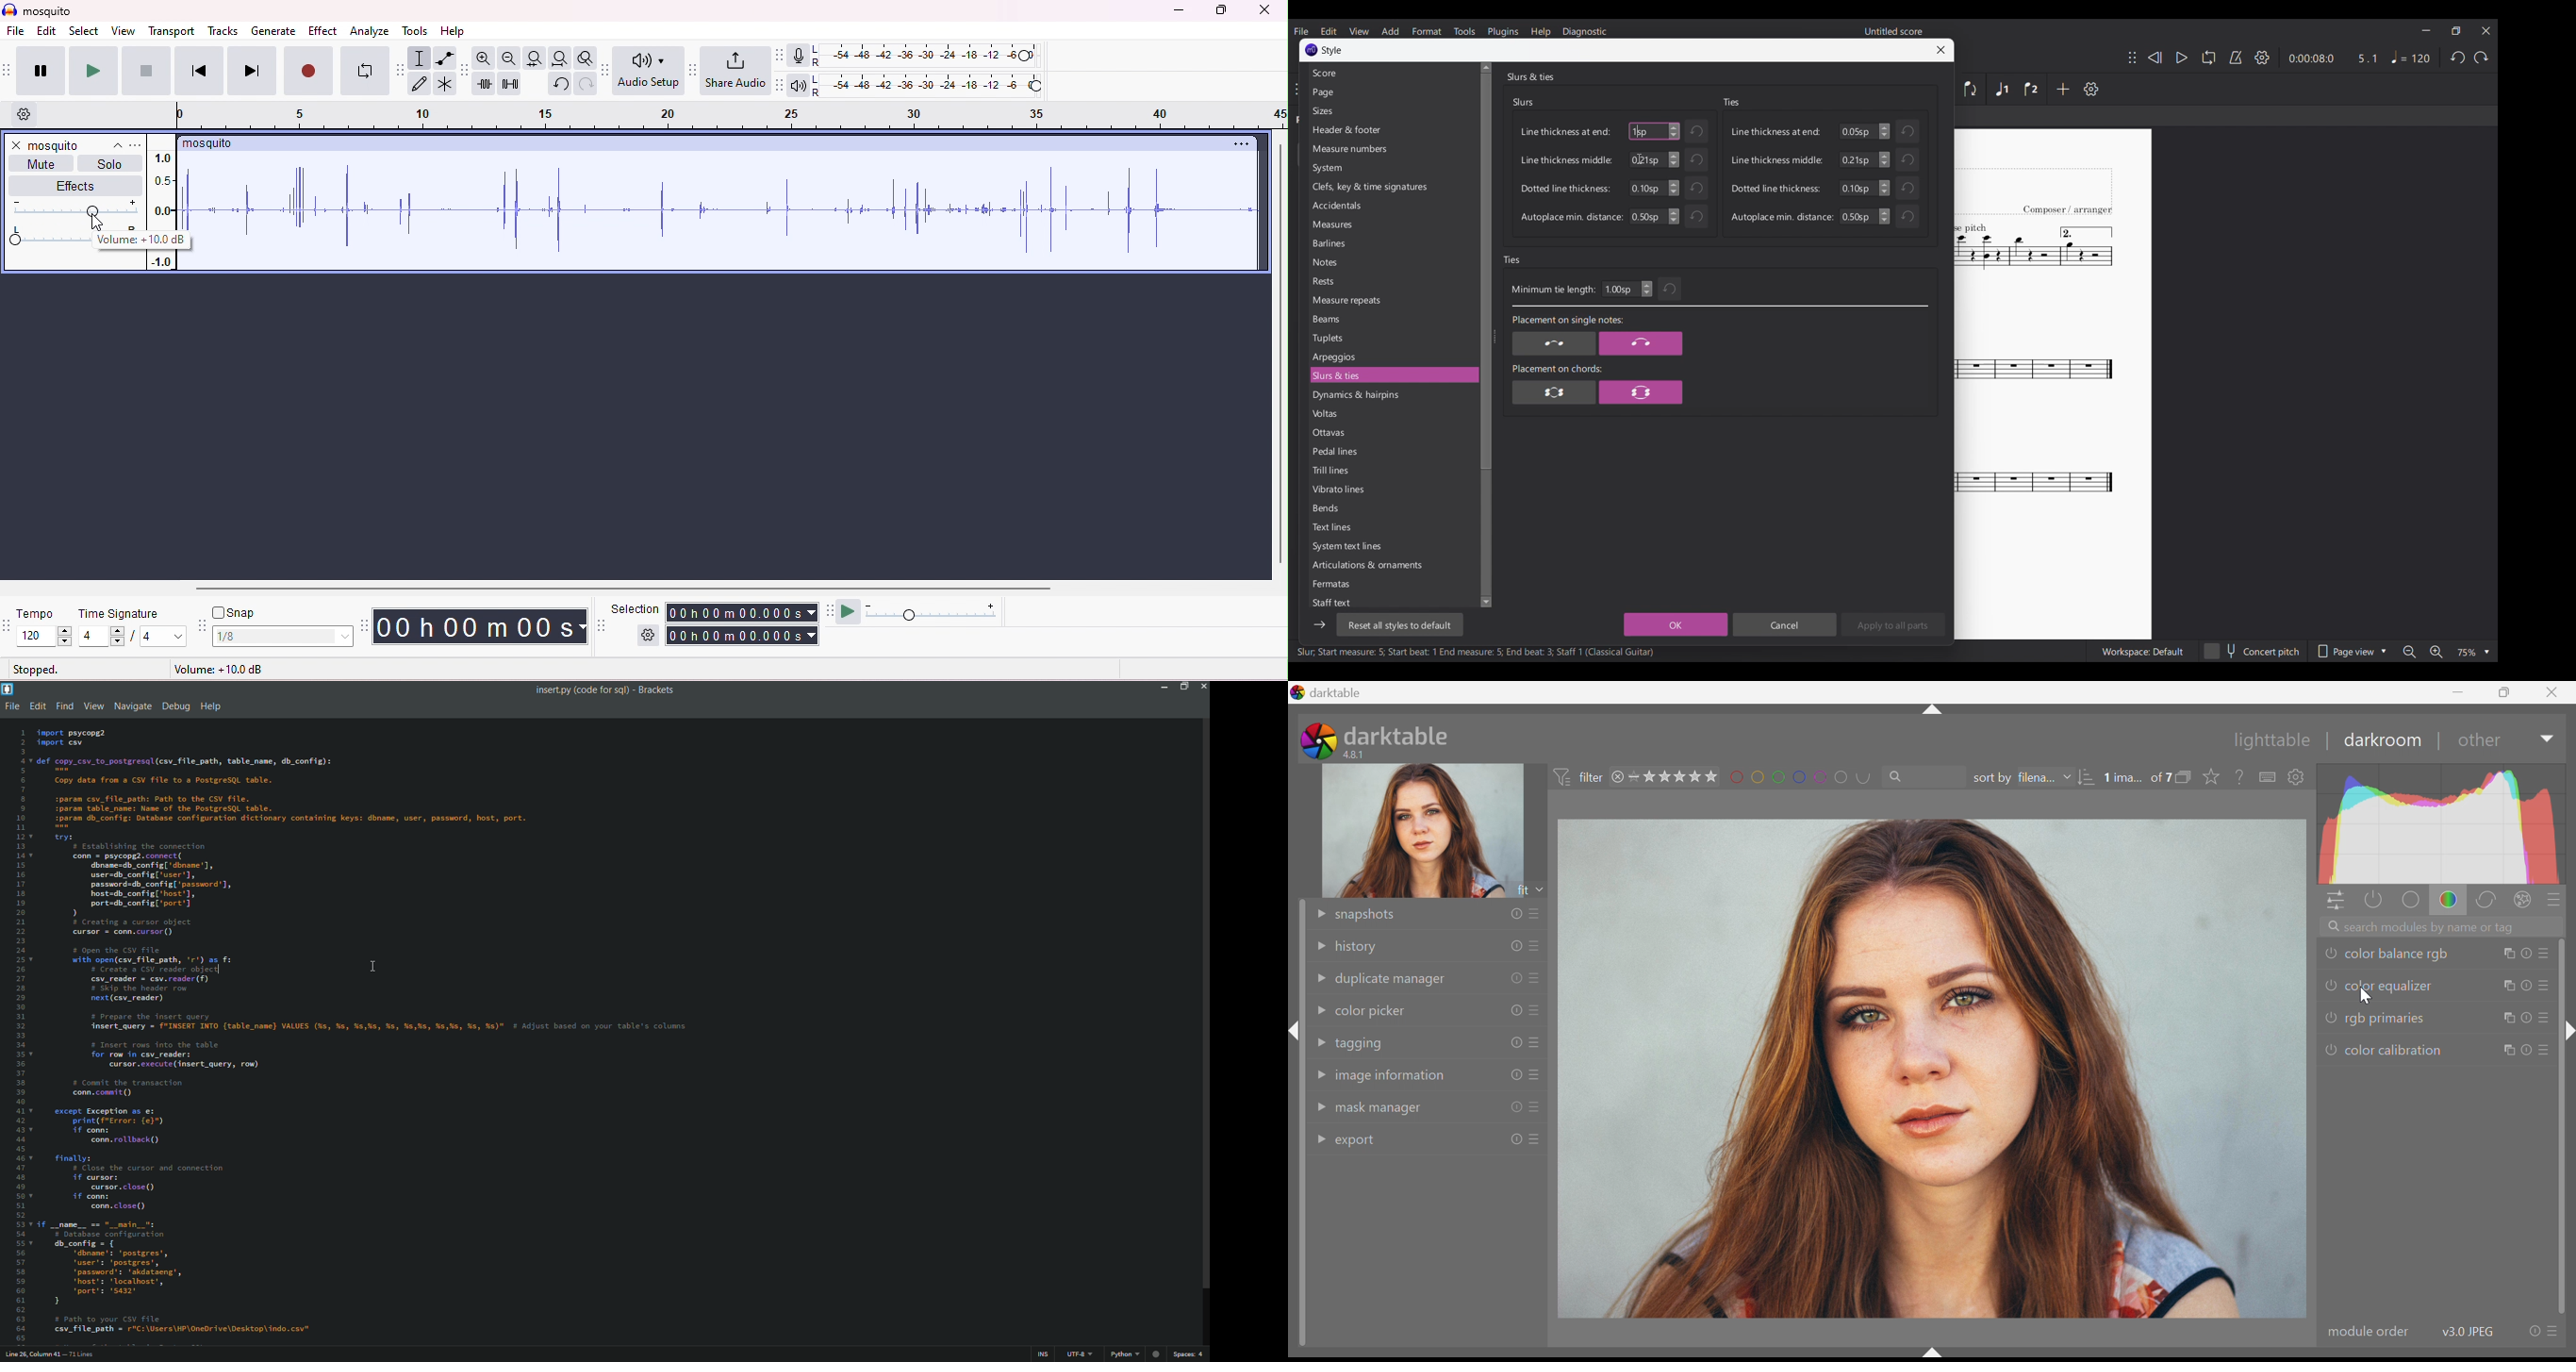  What do you see at coordinates (273, 30) in the screenshot?
I see `generate` at bounding box center [273, 30].